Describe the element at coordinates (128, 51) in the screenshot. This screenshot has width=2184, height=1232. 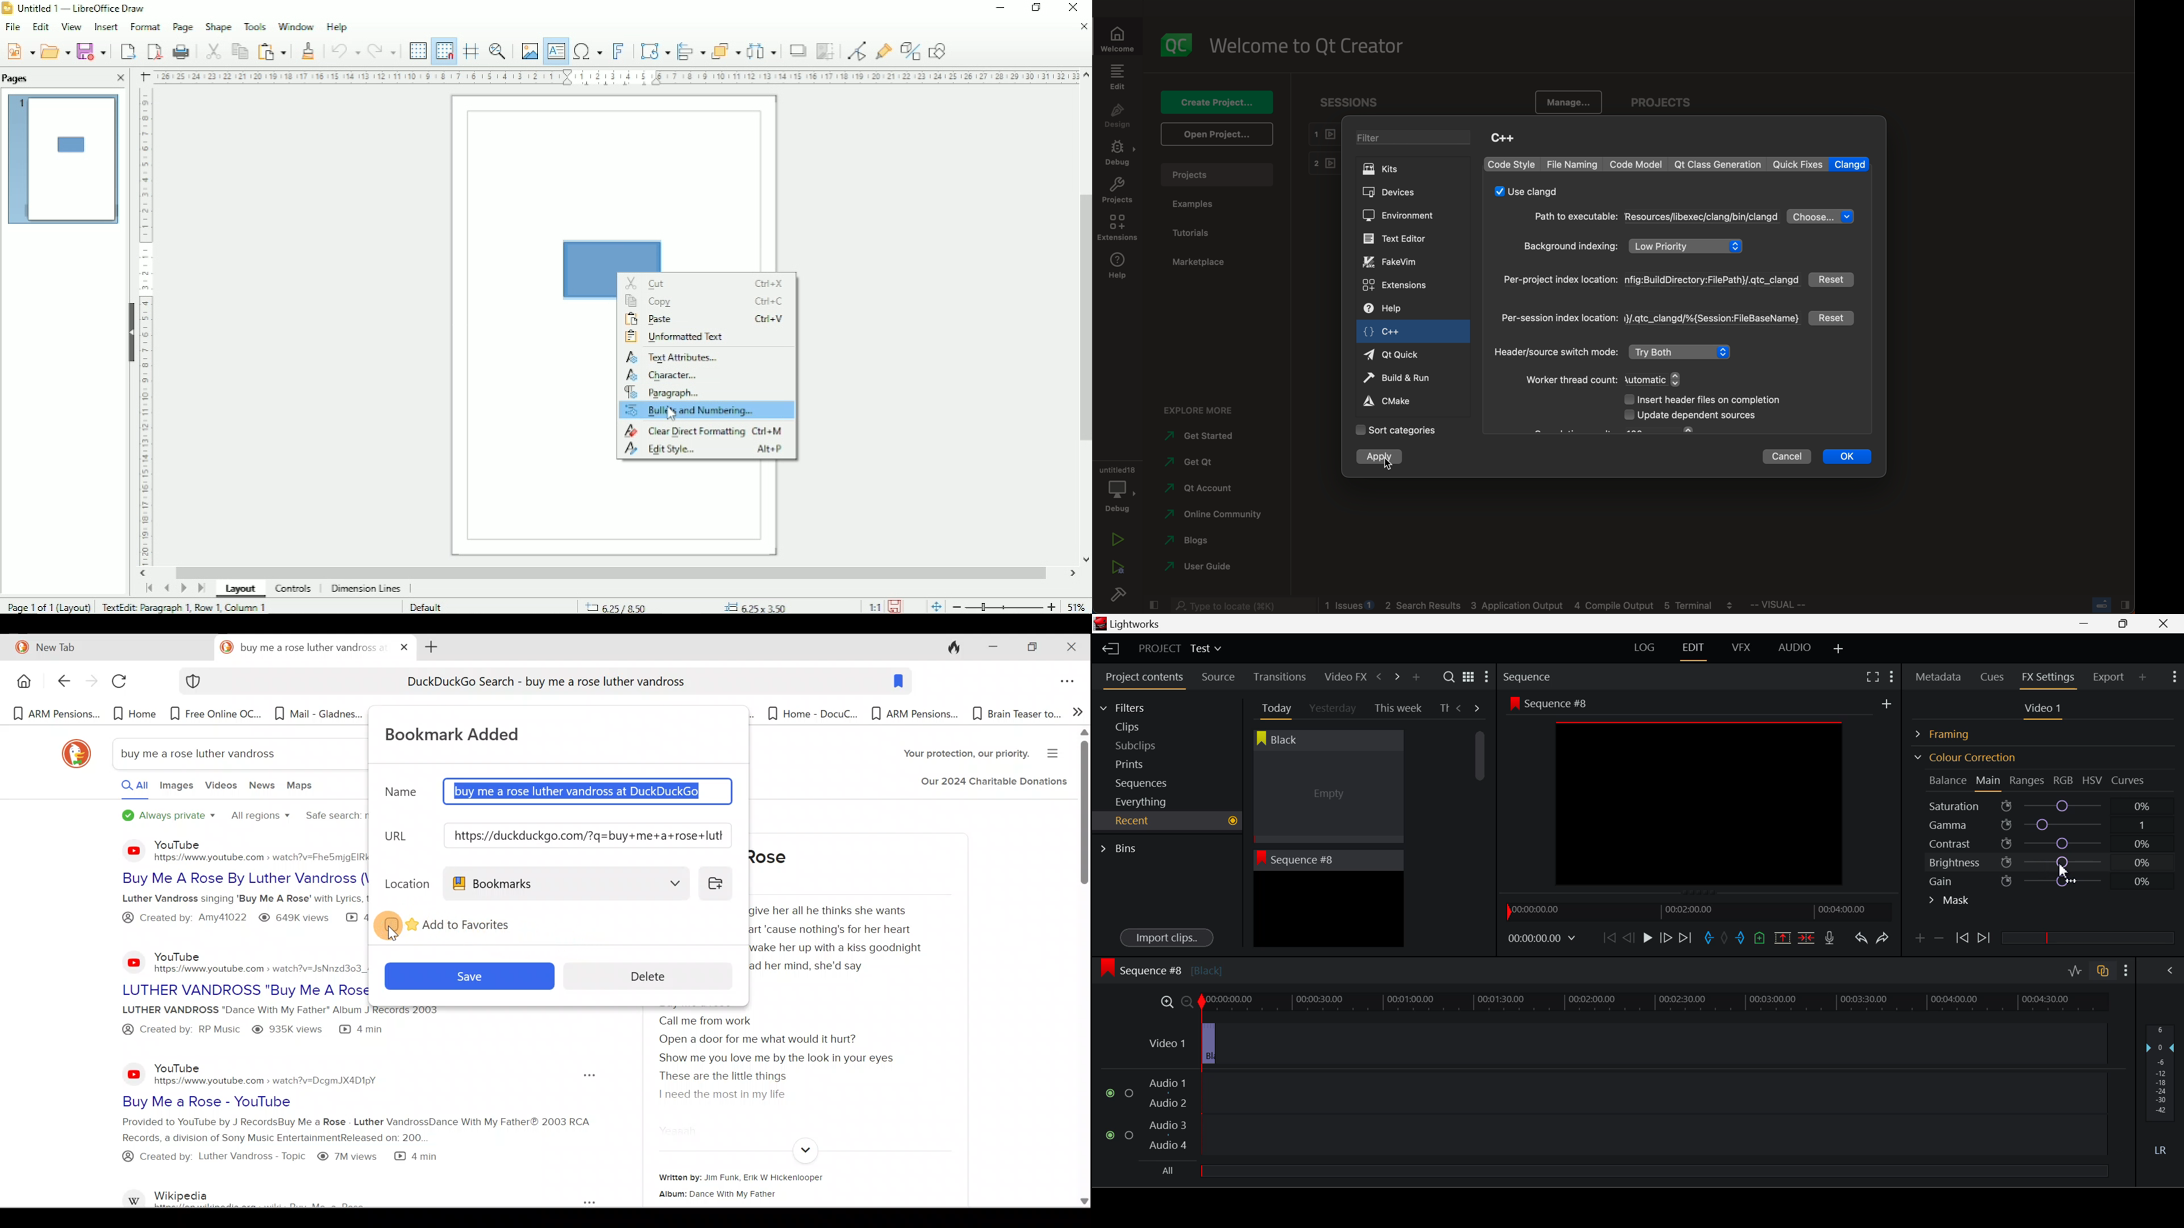
I see `export` at that location.